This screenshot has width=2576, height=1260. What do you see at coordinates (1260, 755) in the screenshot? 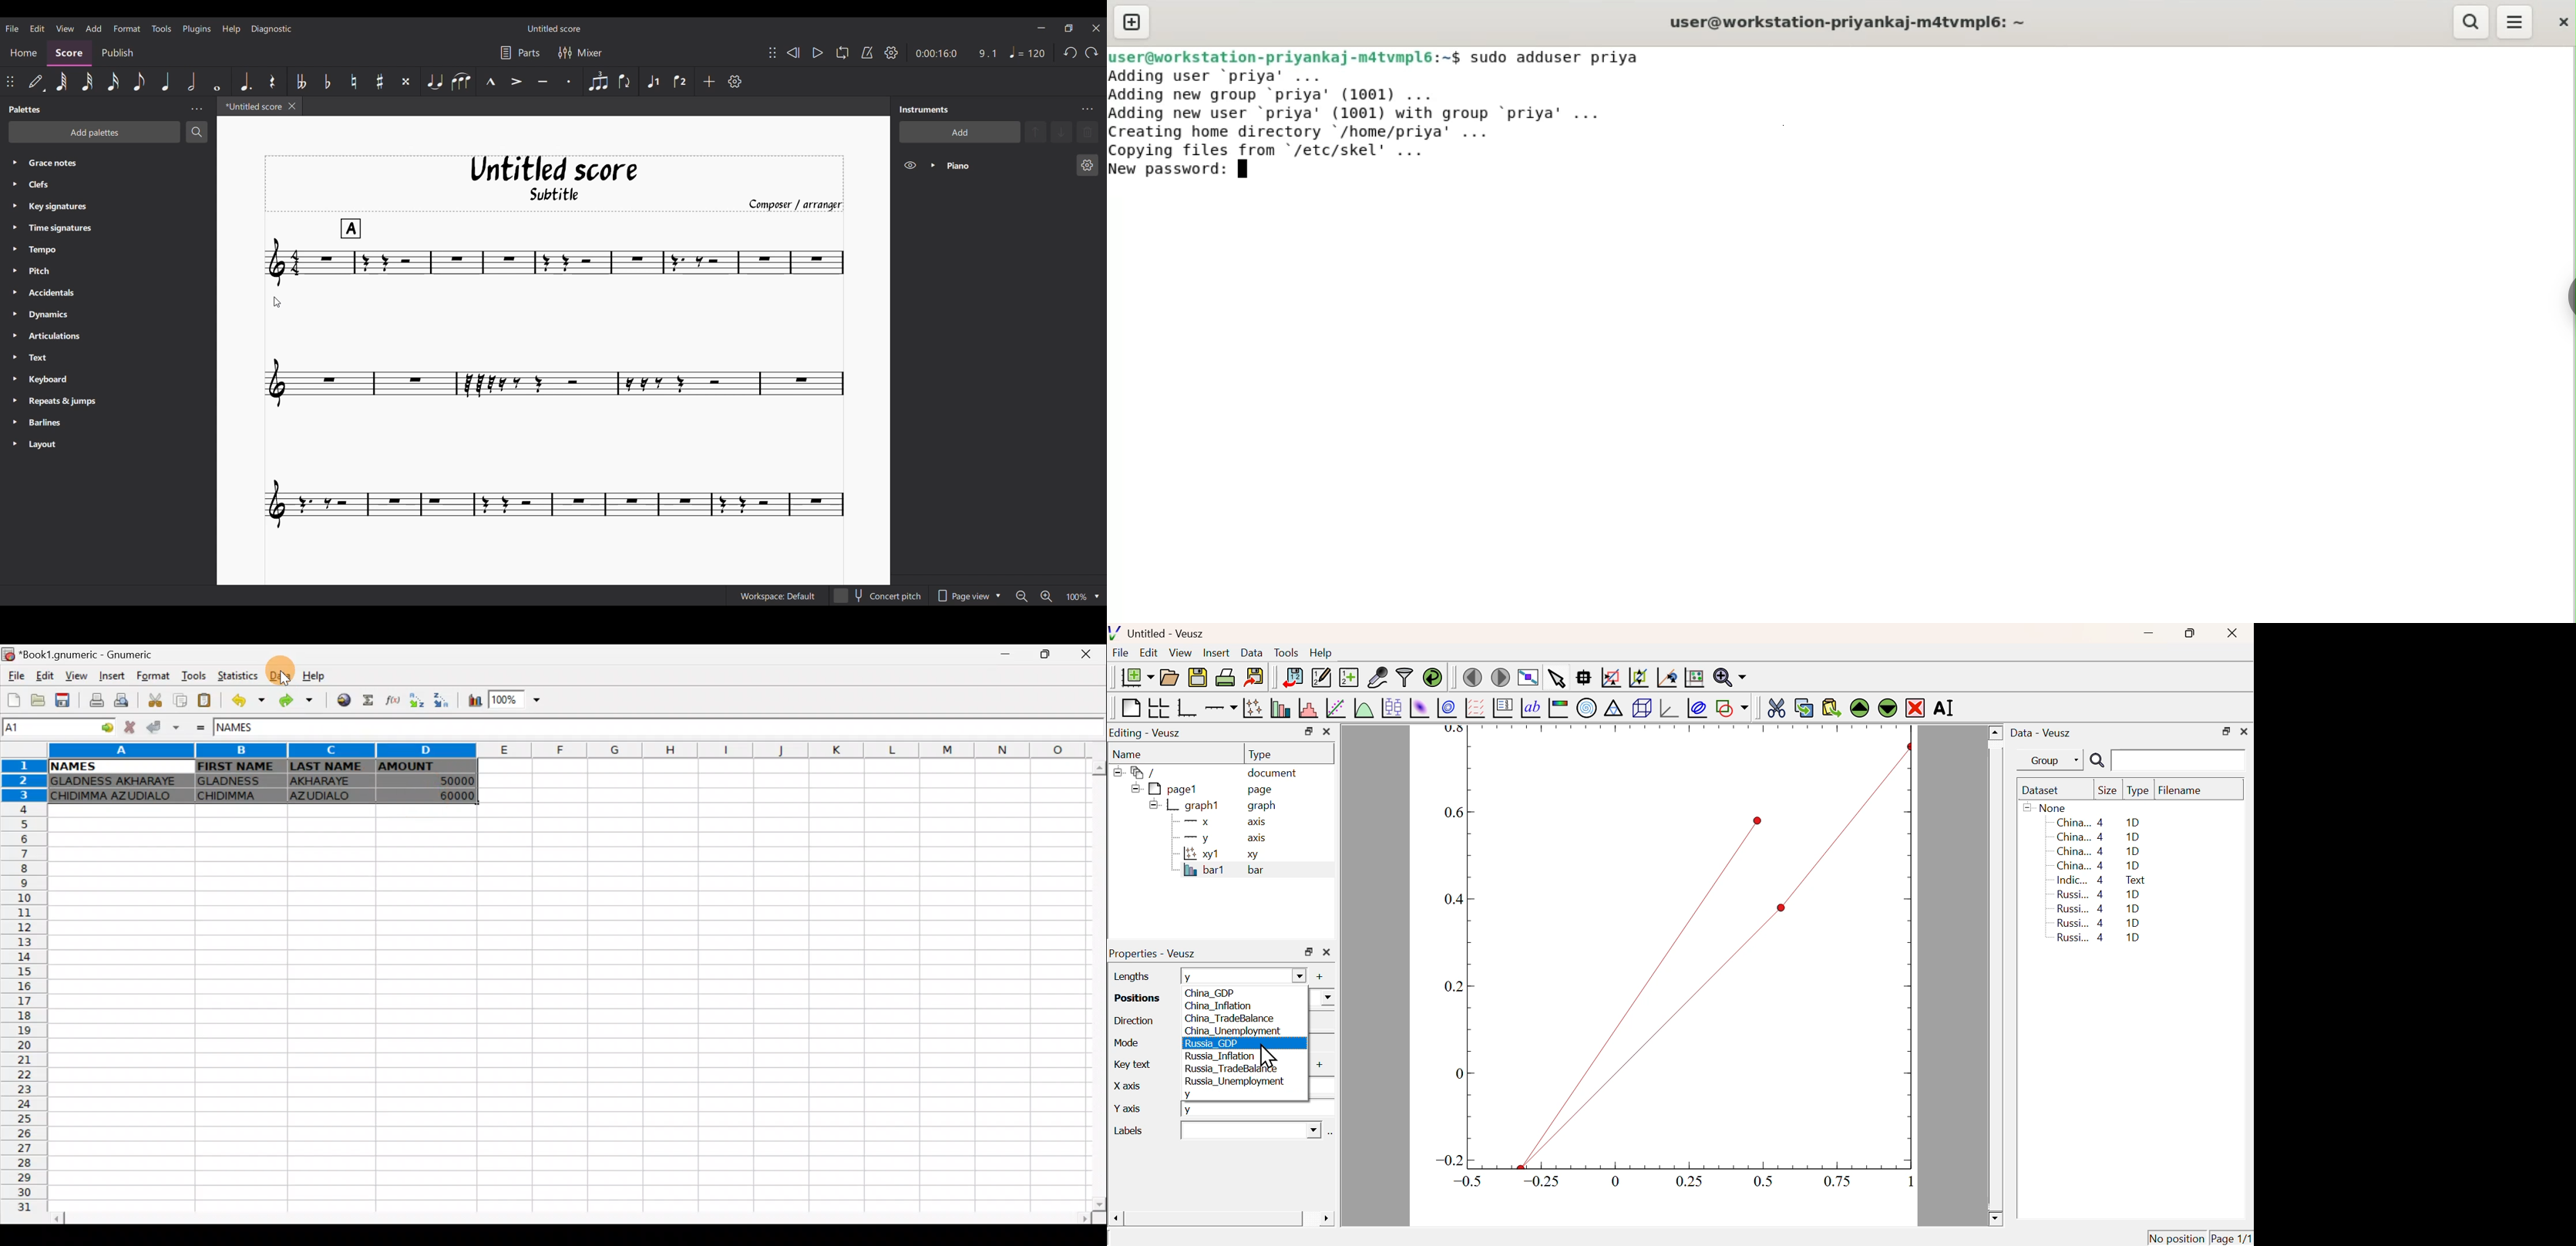
I see `Type` at bounding box center [1260, 755].